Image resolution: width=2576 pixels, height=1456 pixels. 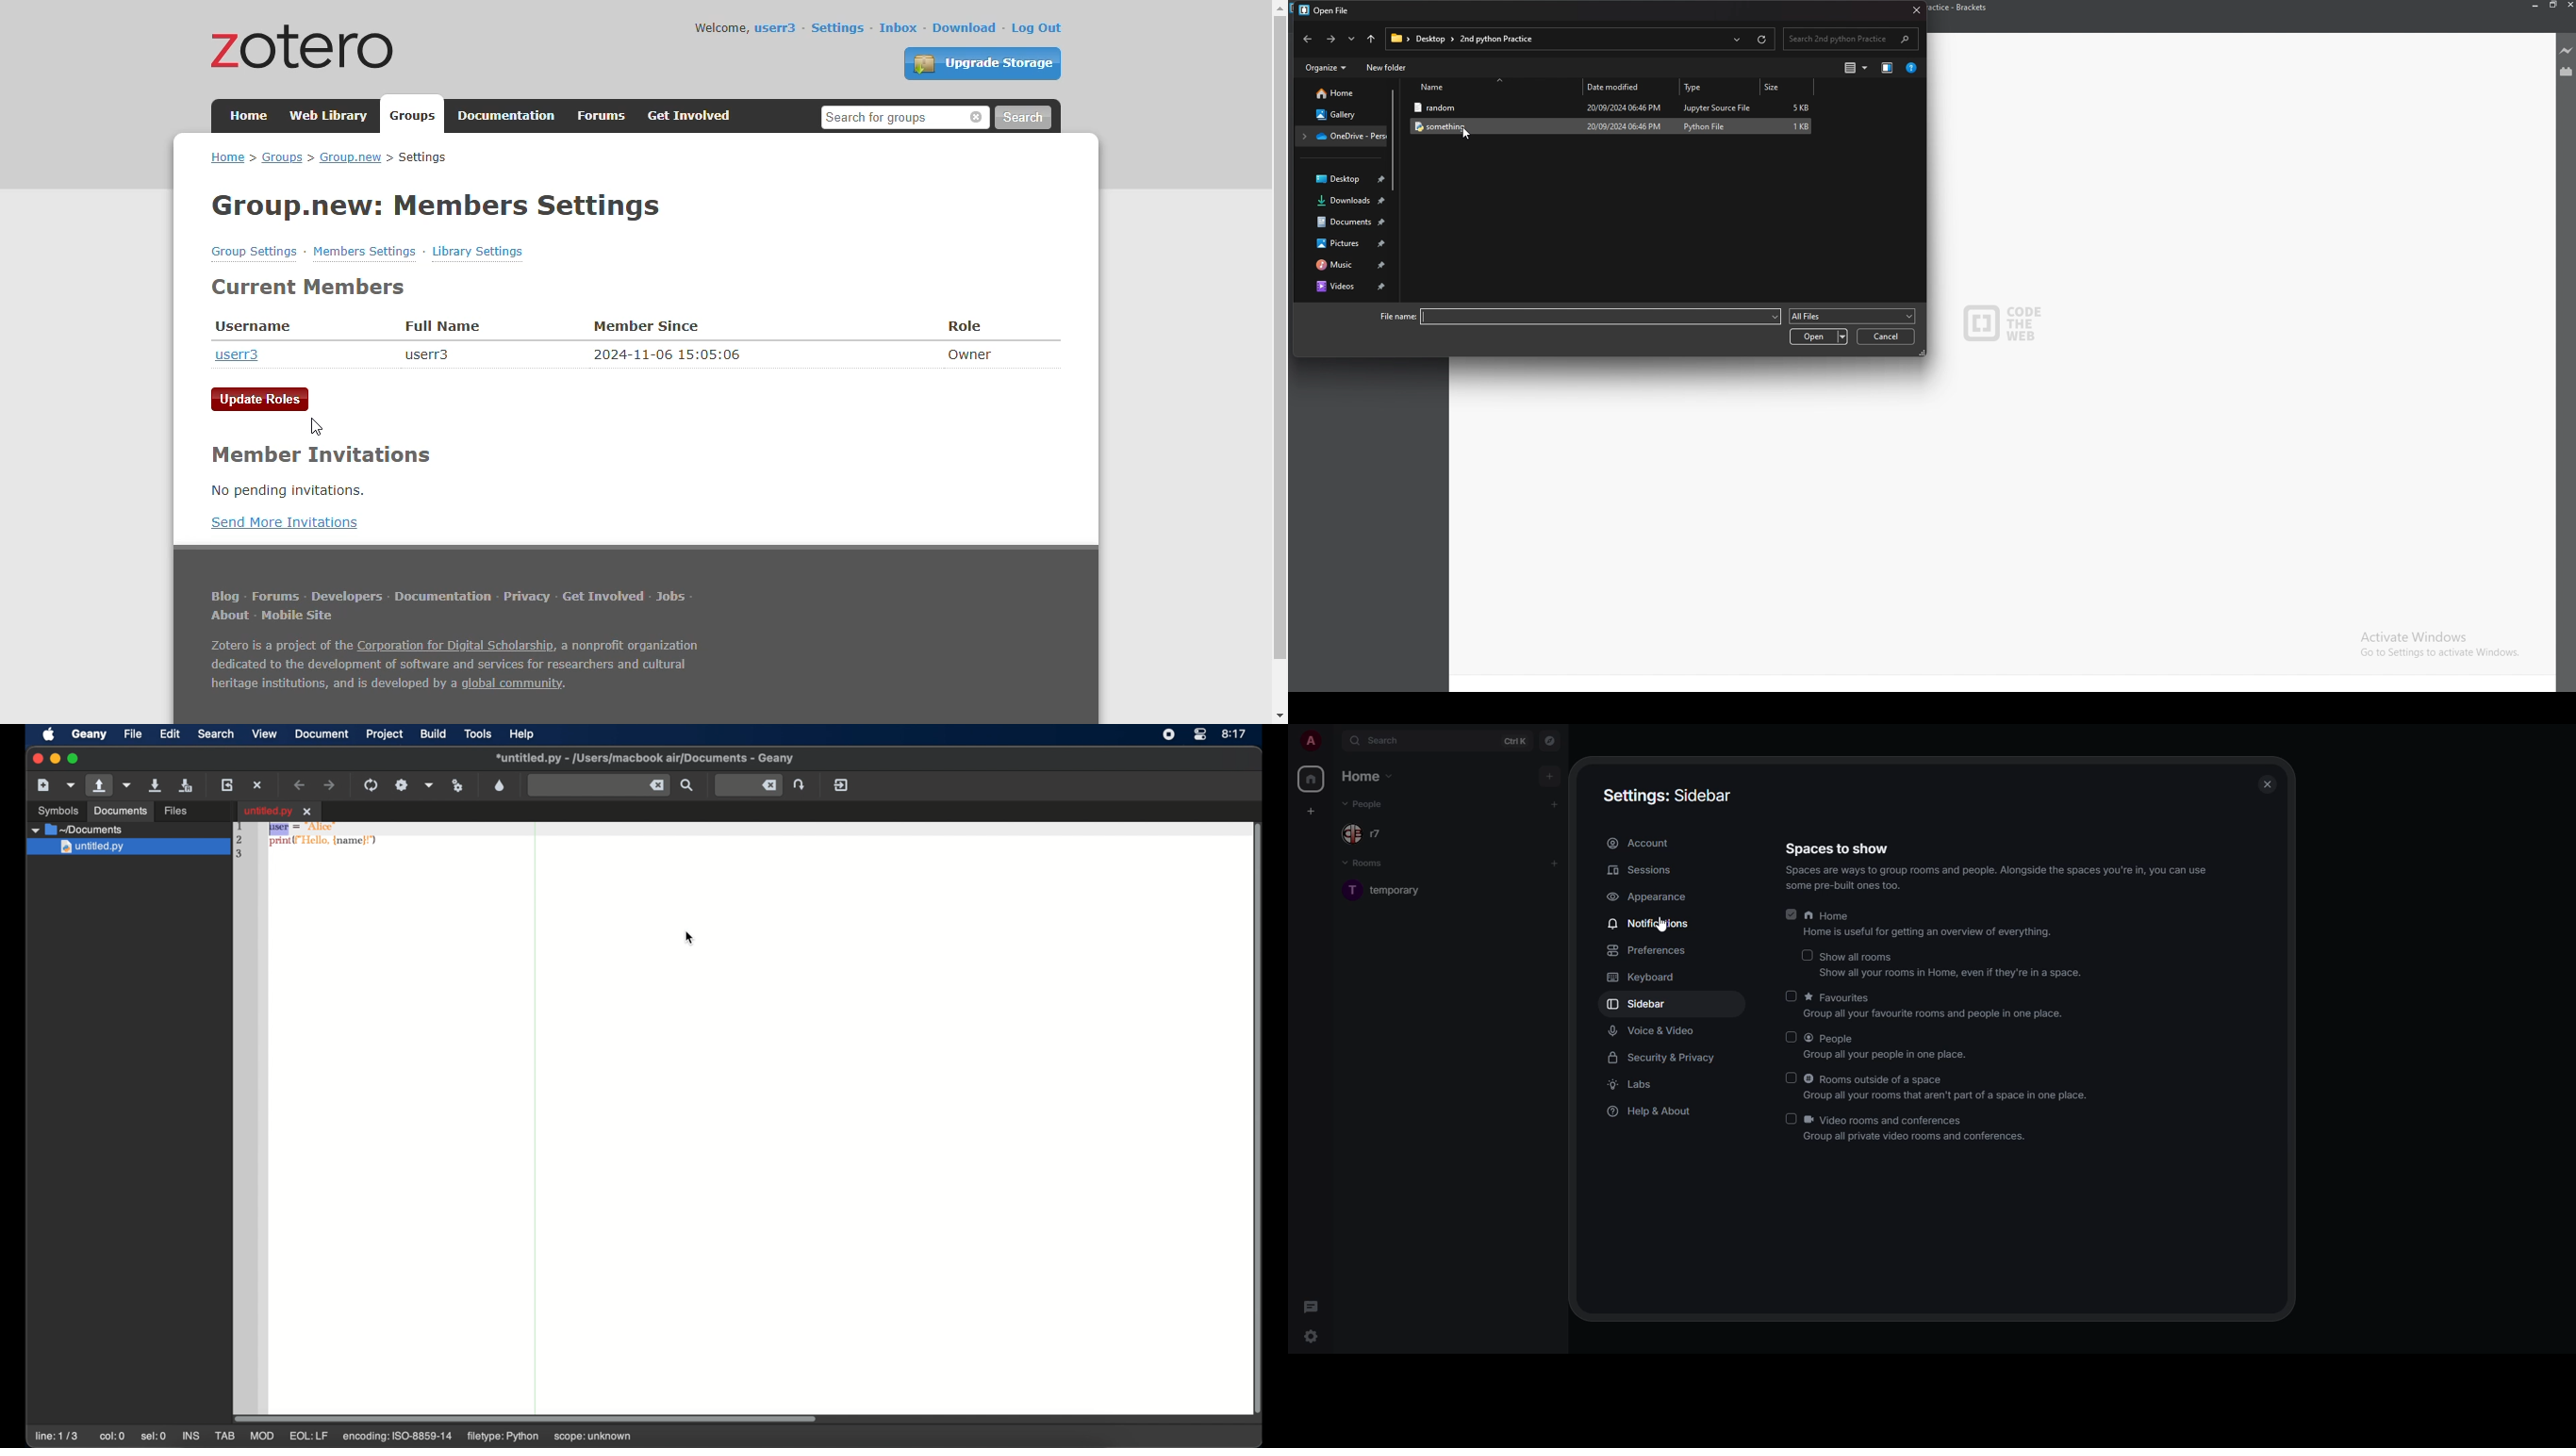 I want to click on maximize, so click(x=75, y=759).